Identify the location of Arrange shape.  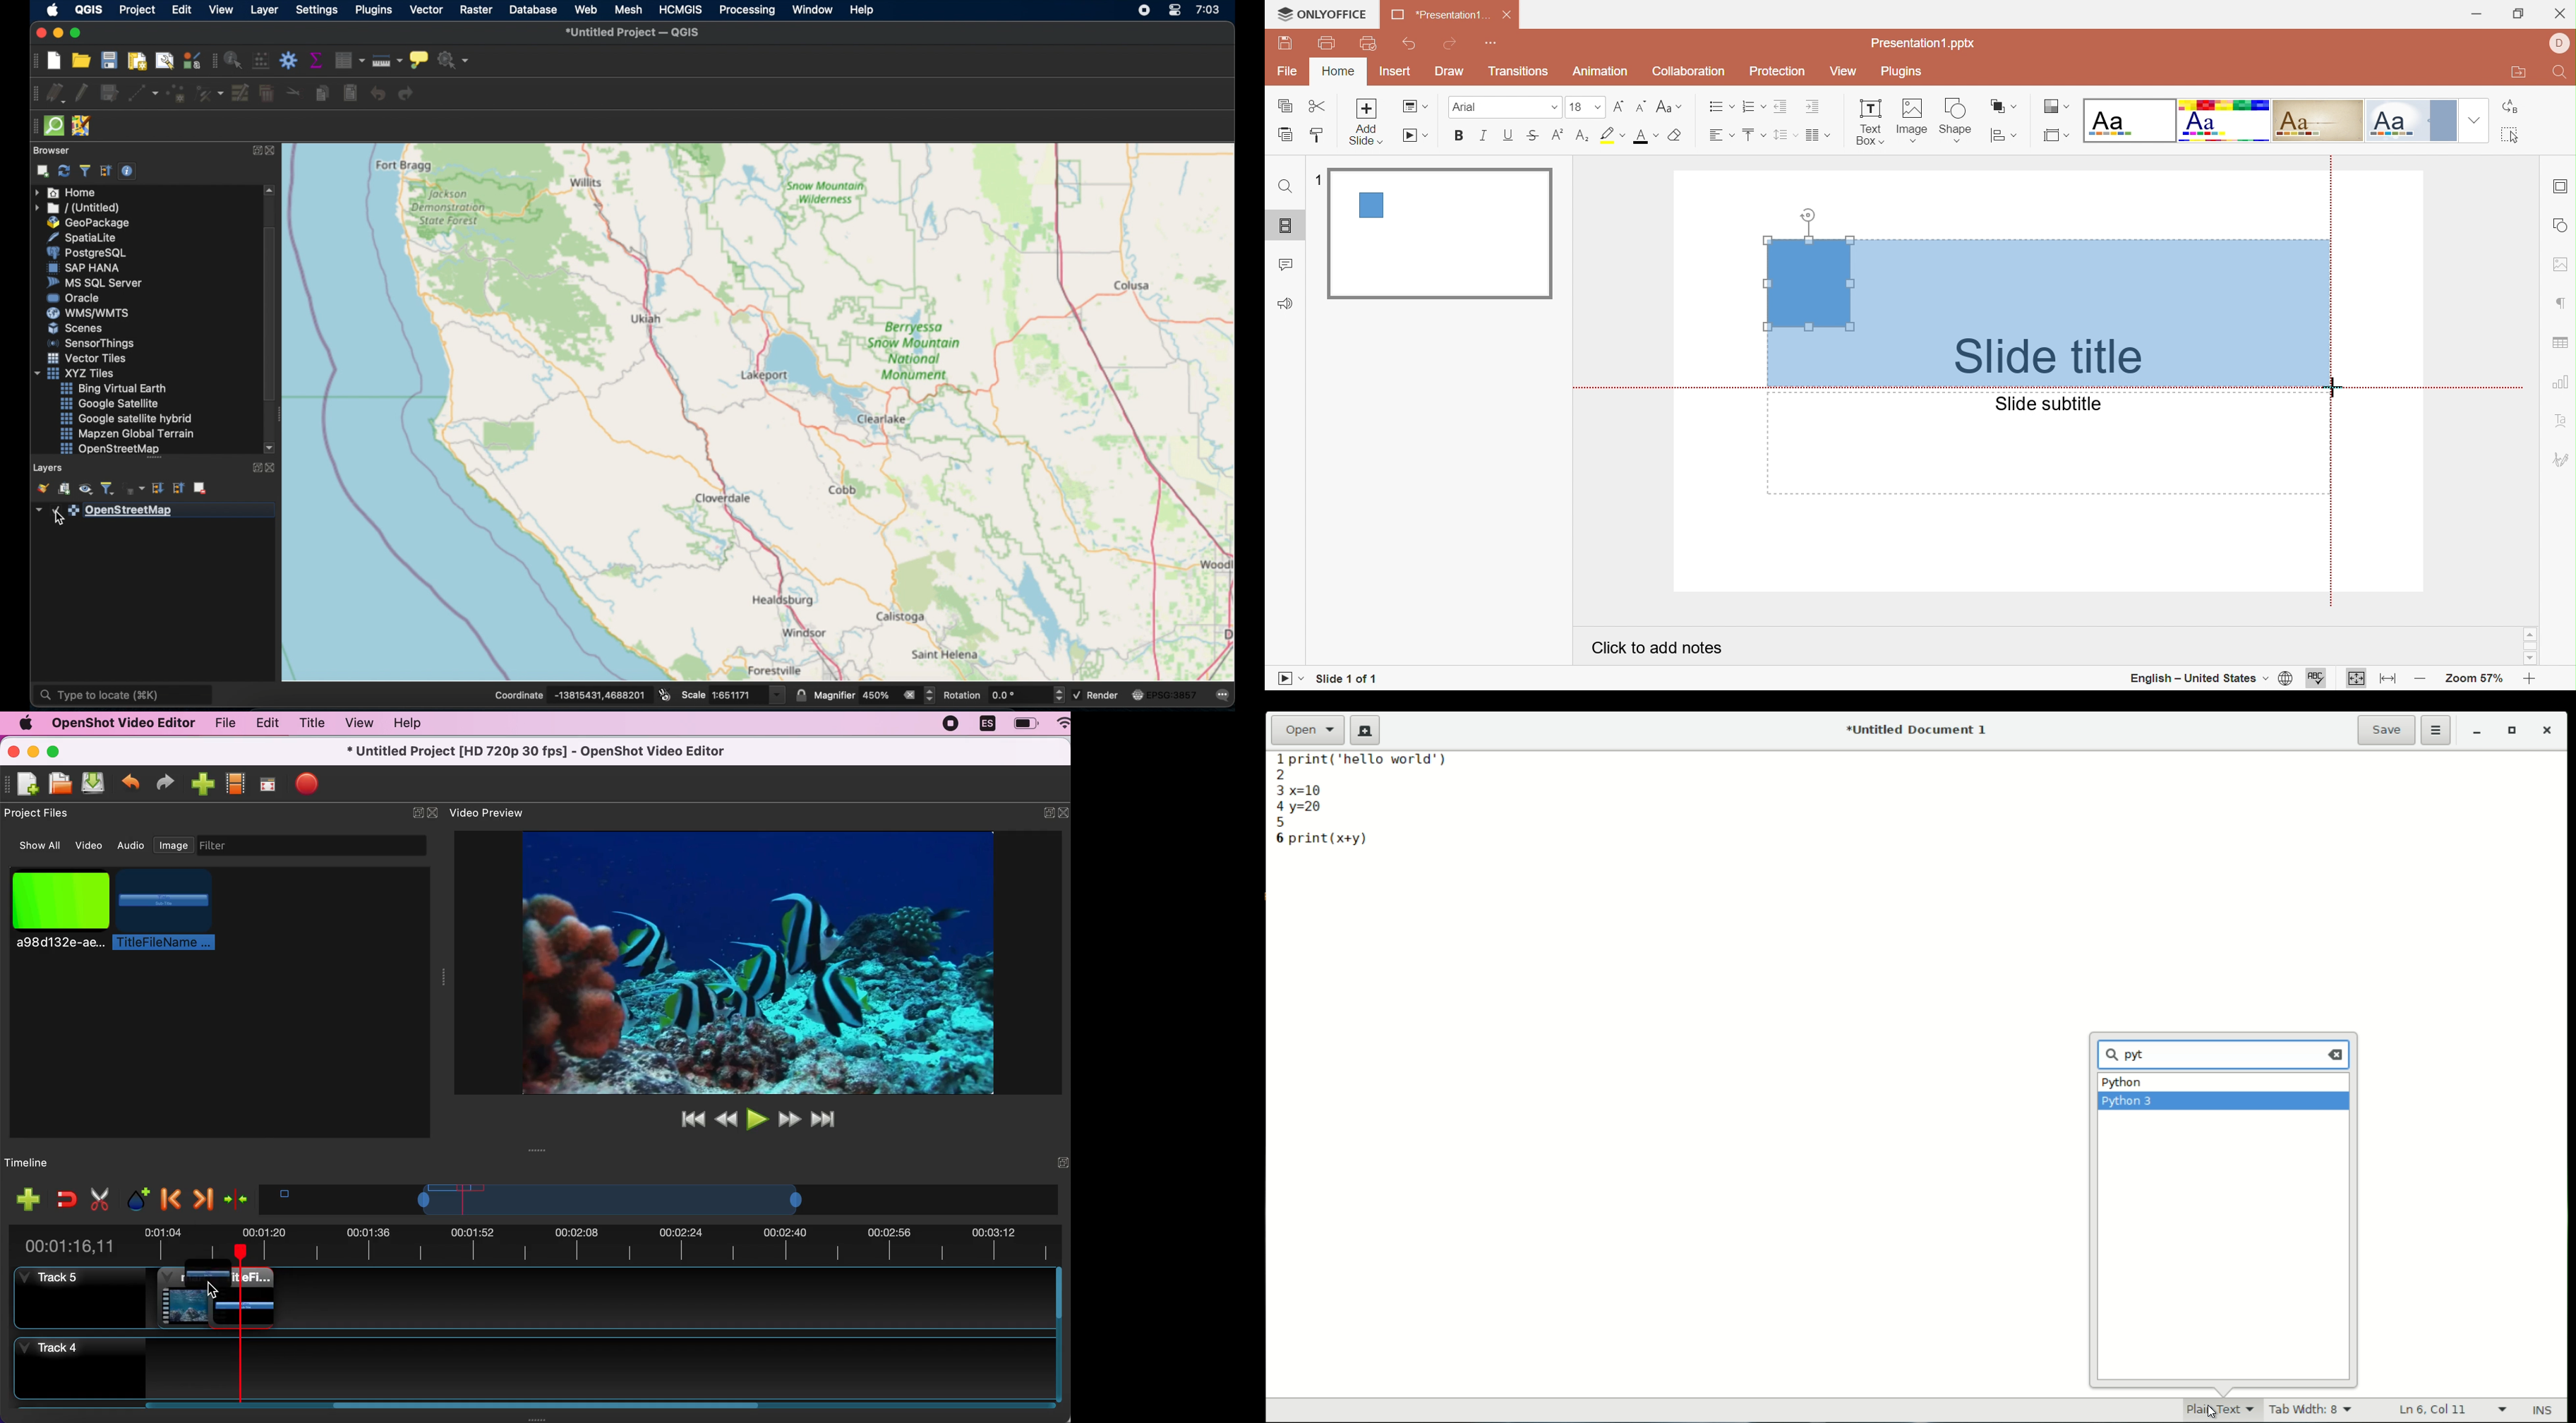
(2002, 107).